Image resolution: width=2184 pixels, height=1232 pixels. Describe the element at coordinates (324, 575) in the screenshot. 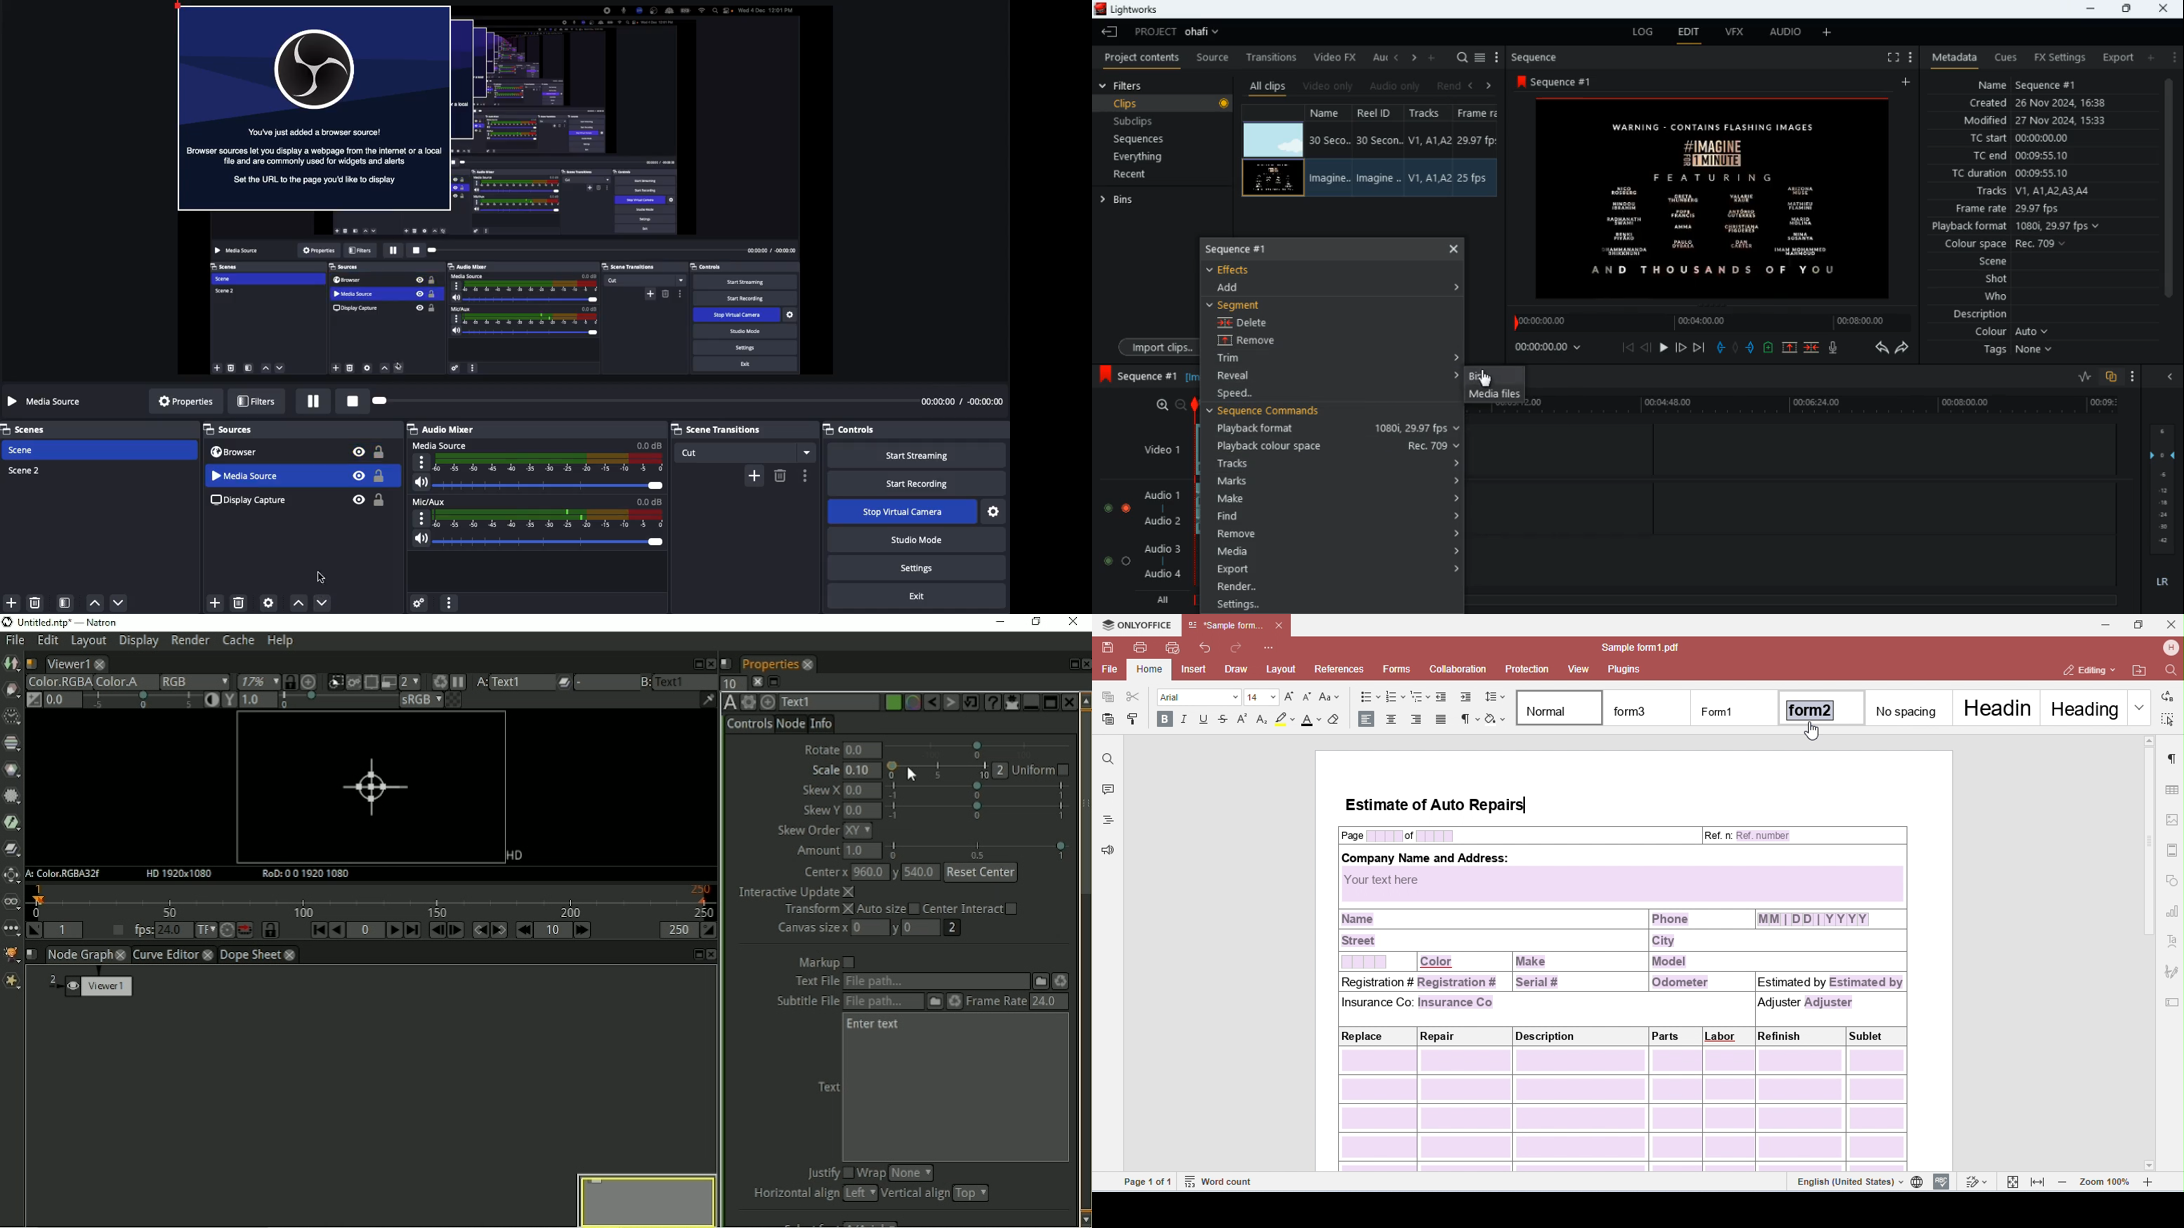

I see `Moved down` at that location.